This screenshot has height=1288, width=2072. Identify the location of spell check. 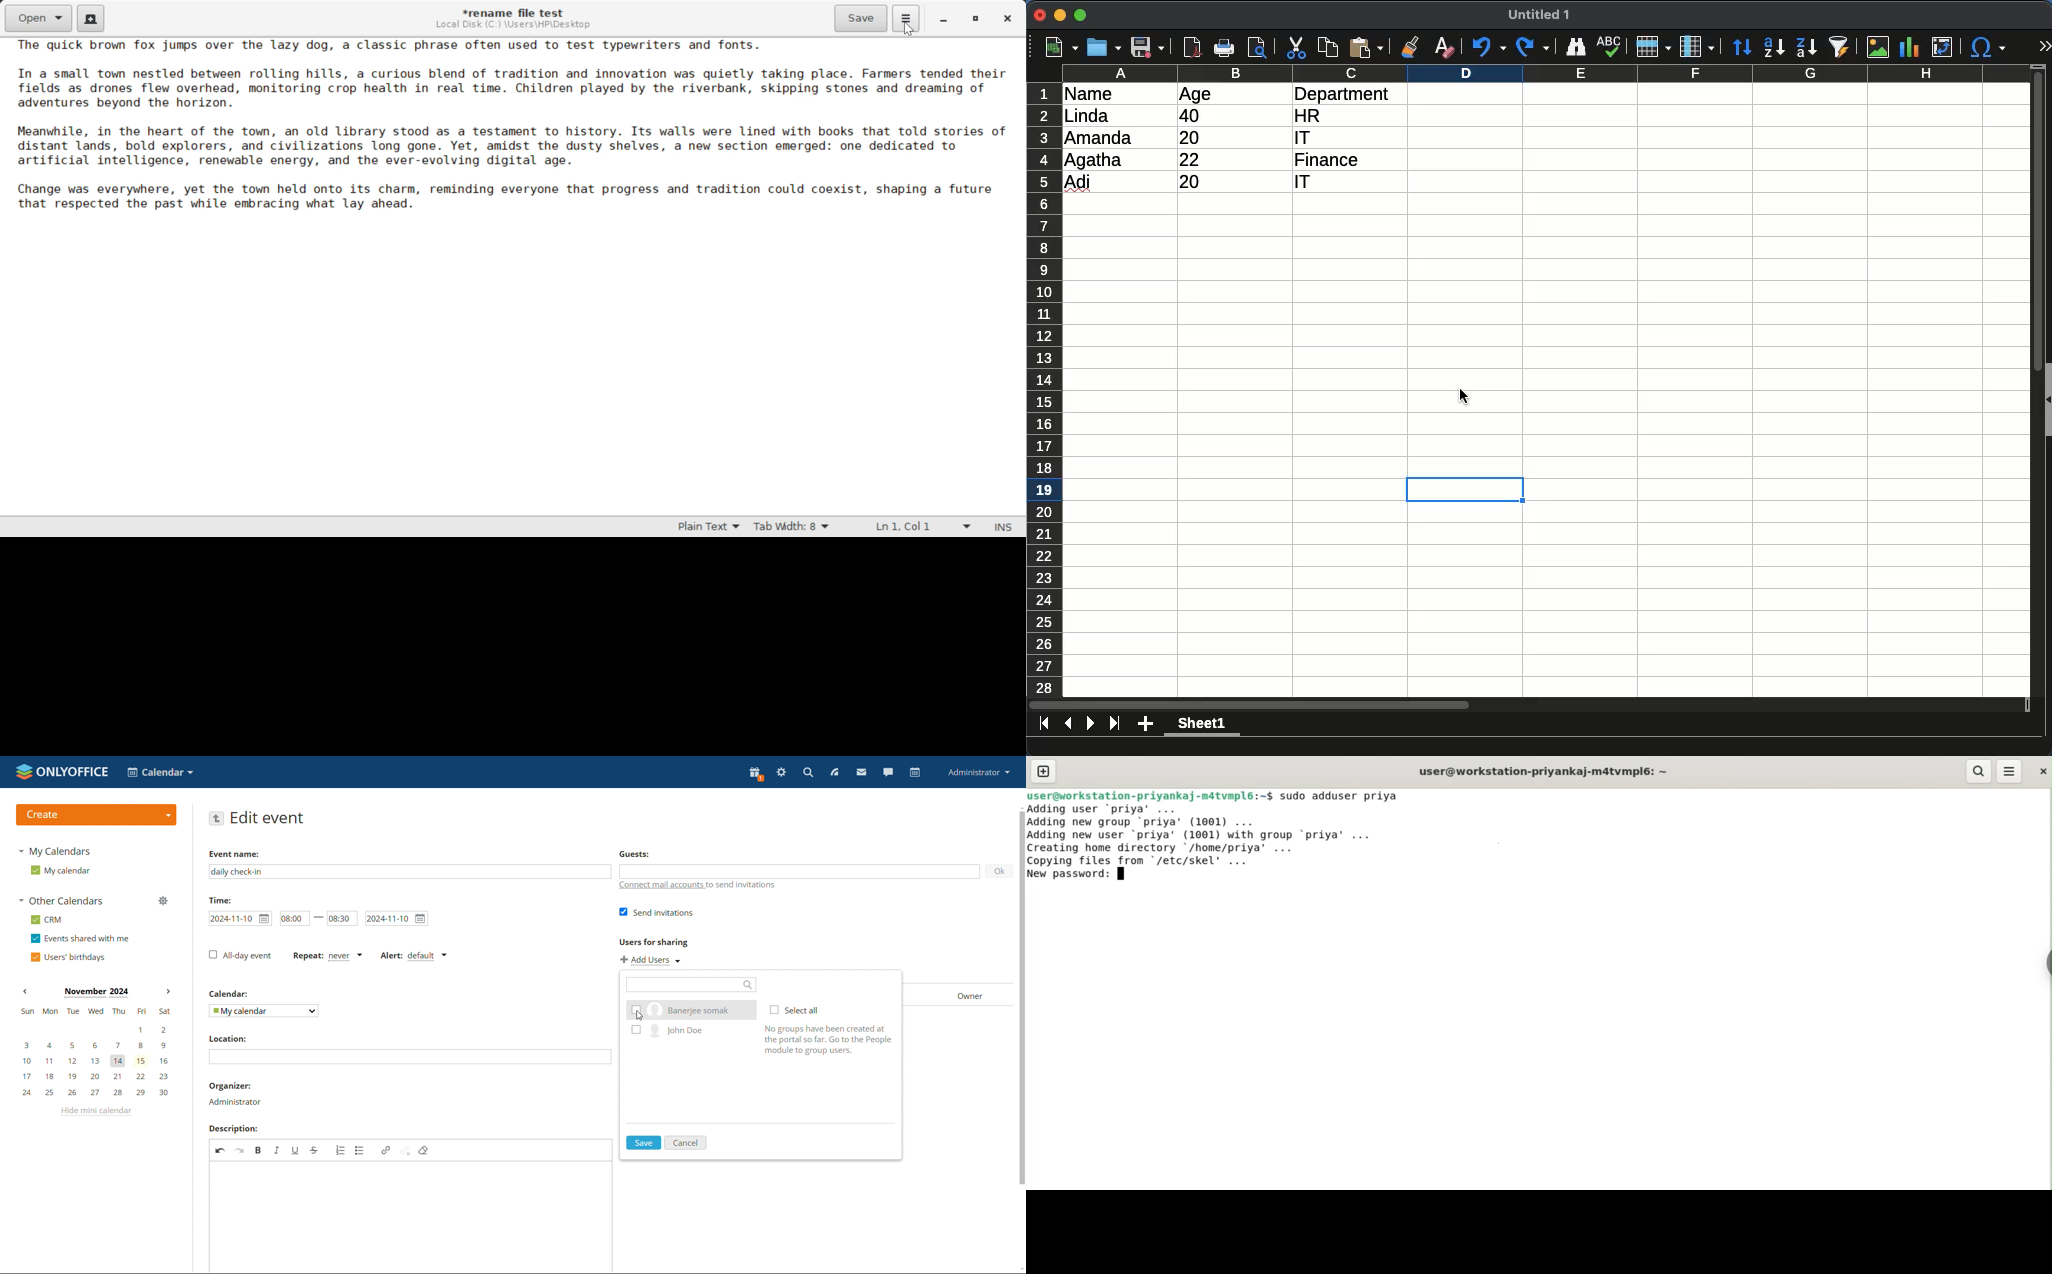
(1610, 44).